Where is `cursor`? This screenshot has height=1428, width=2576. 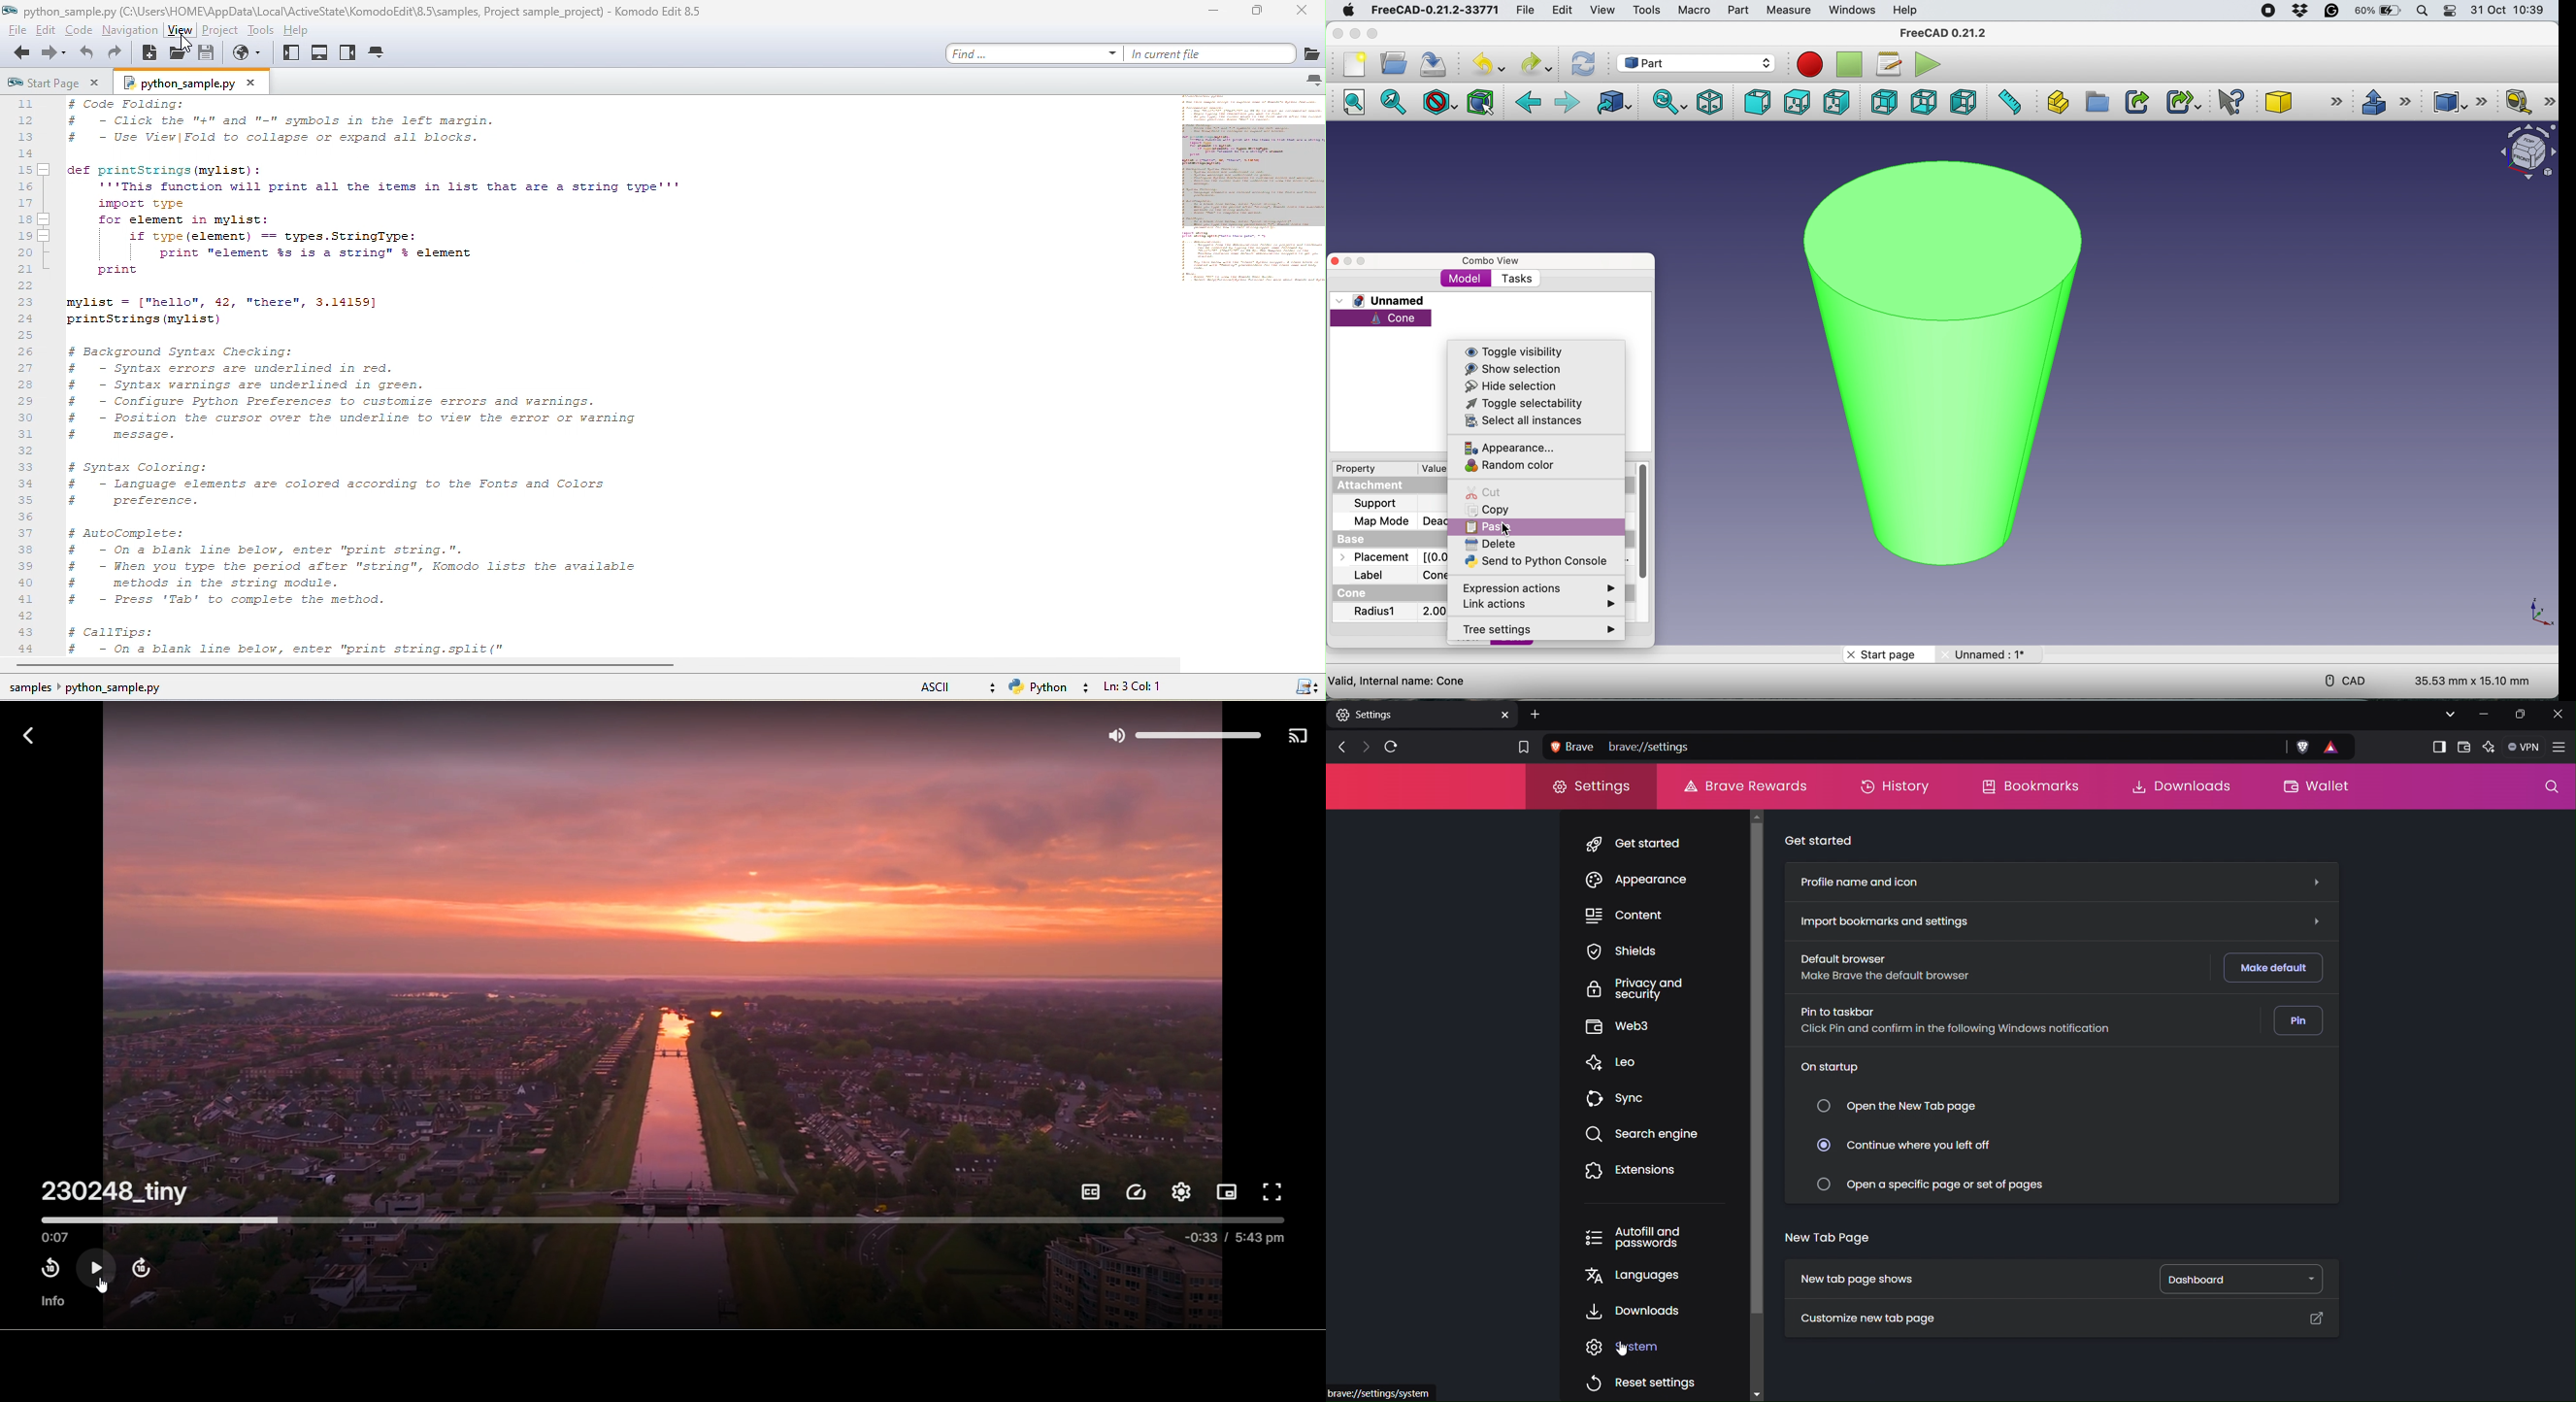 cursor is located at coordinates (1507, 529).